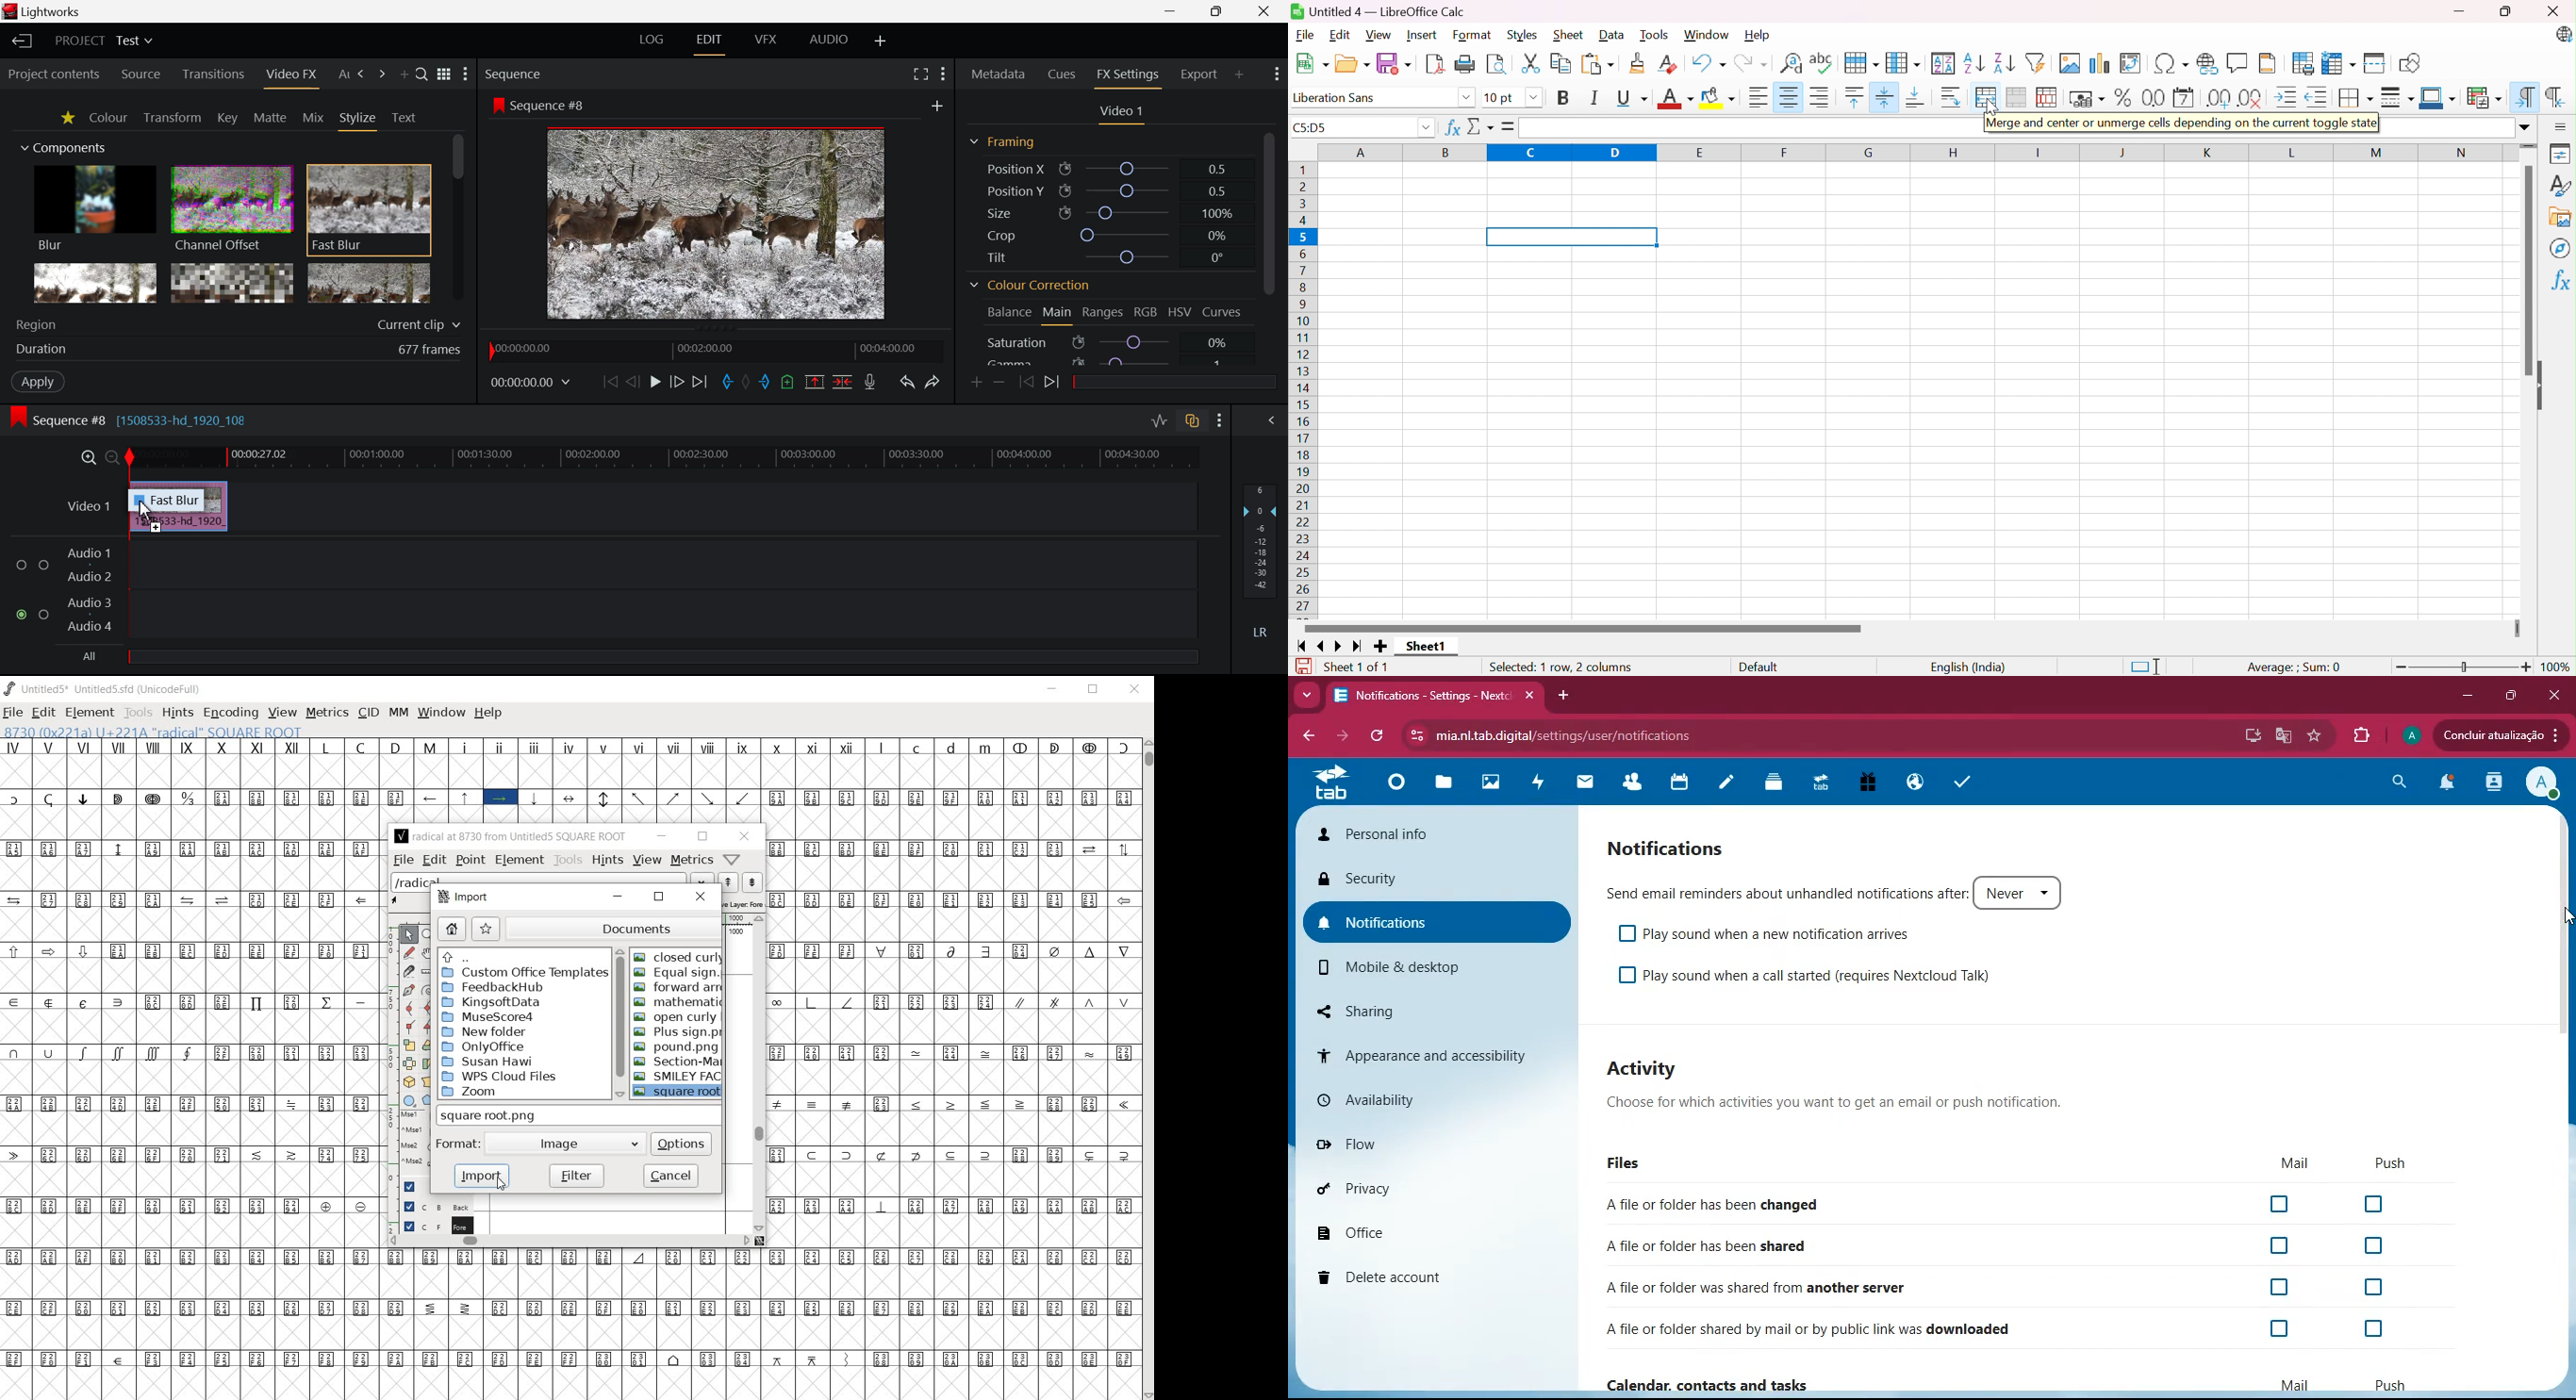 This screenshot has height=1400, width=2576. What do you see at coordinates (1112, 235) in the screenshot?
I see `Crop` at bounding box center [1112, 235].